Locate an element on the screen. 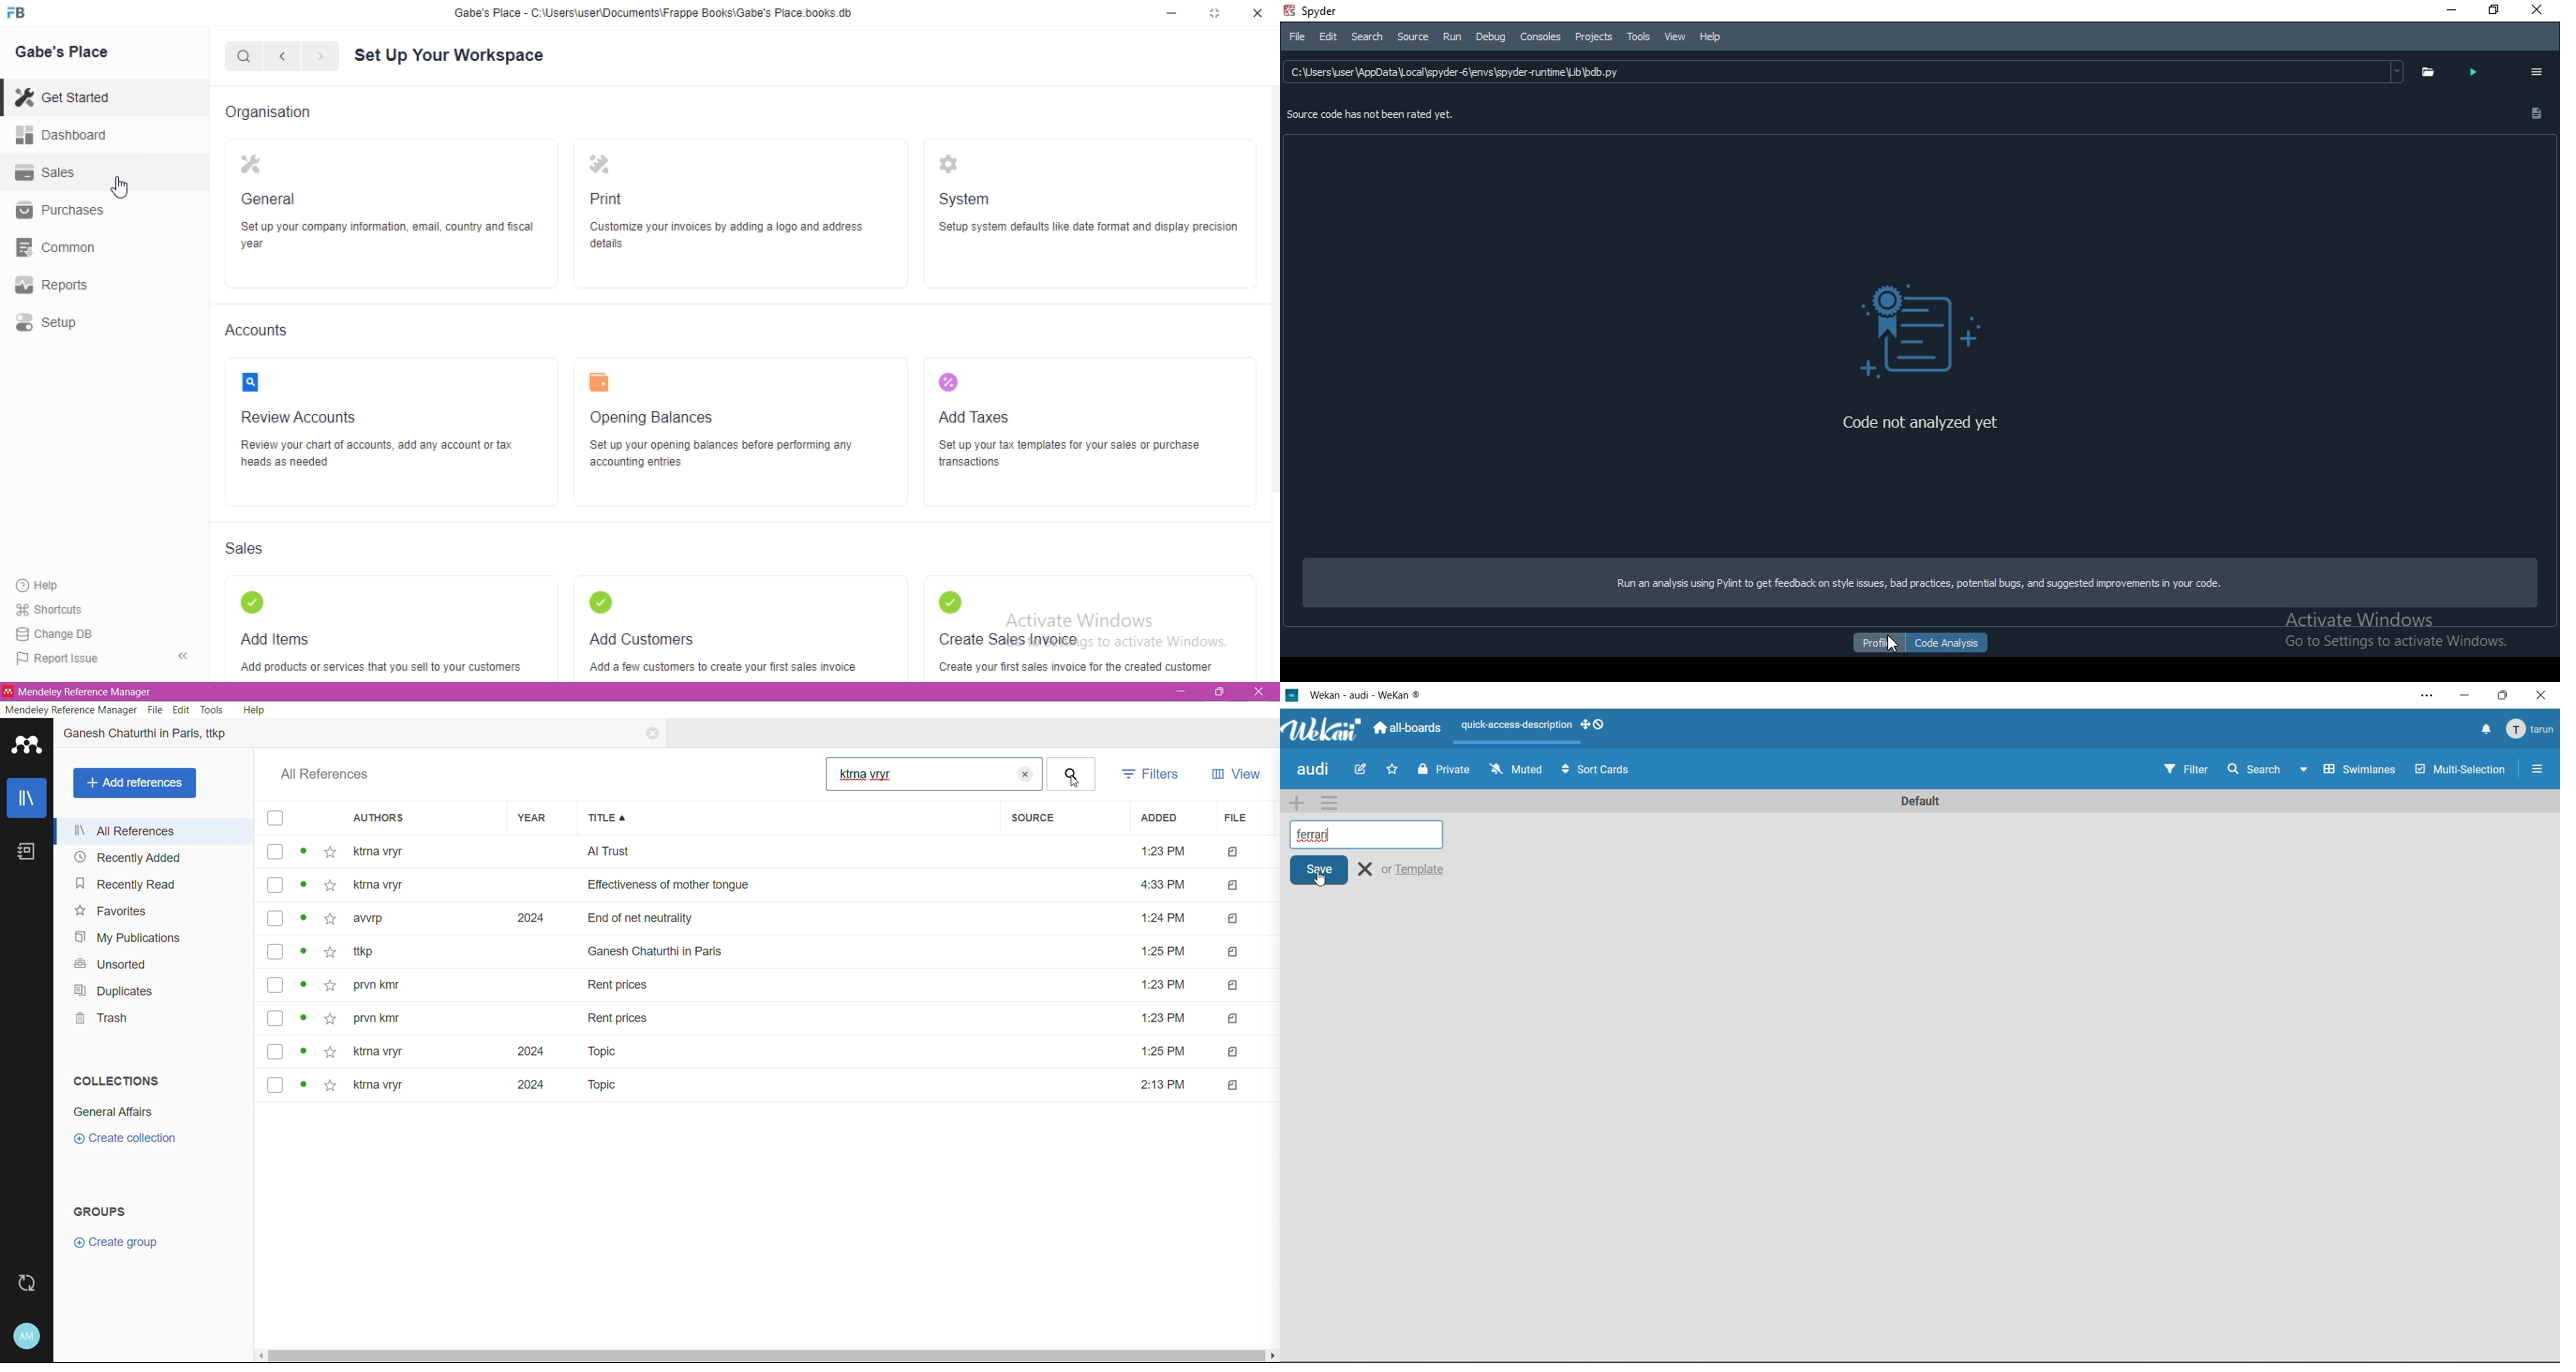 Image resolution: width=2576 pixels, height=1372 pixels. Print is located at coordinates (622, 175).